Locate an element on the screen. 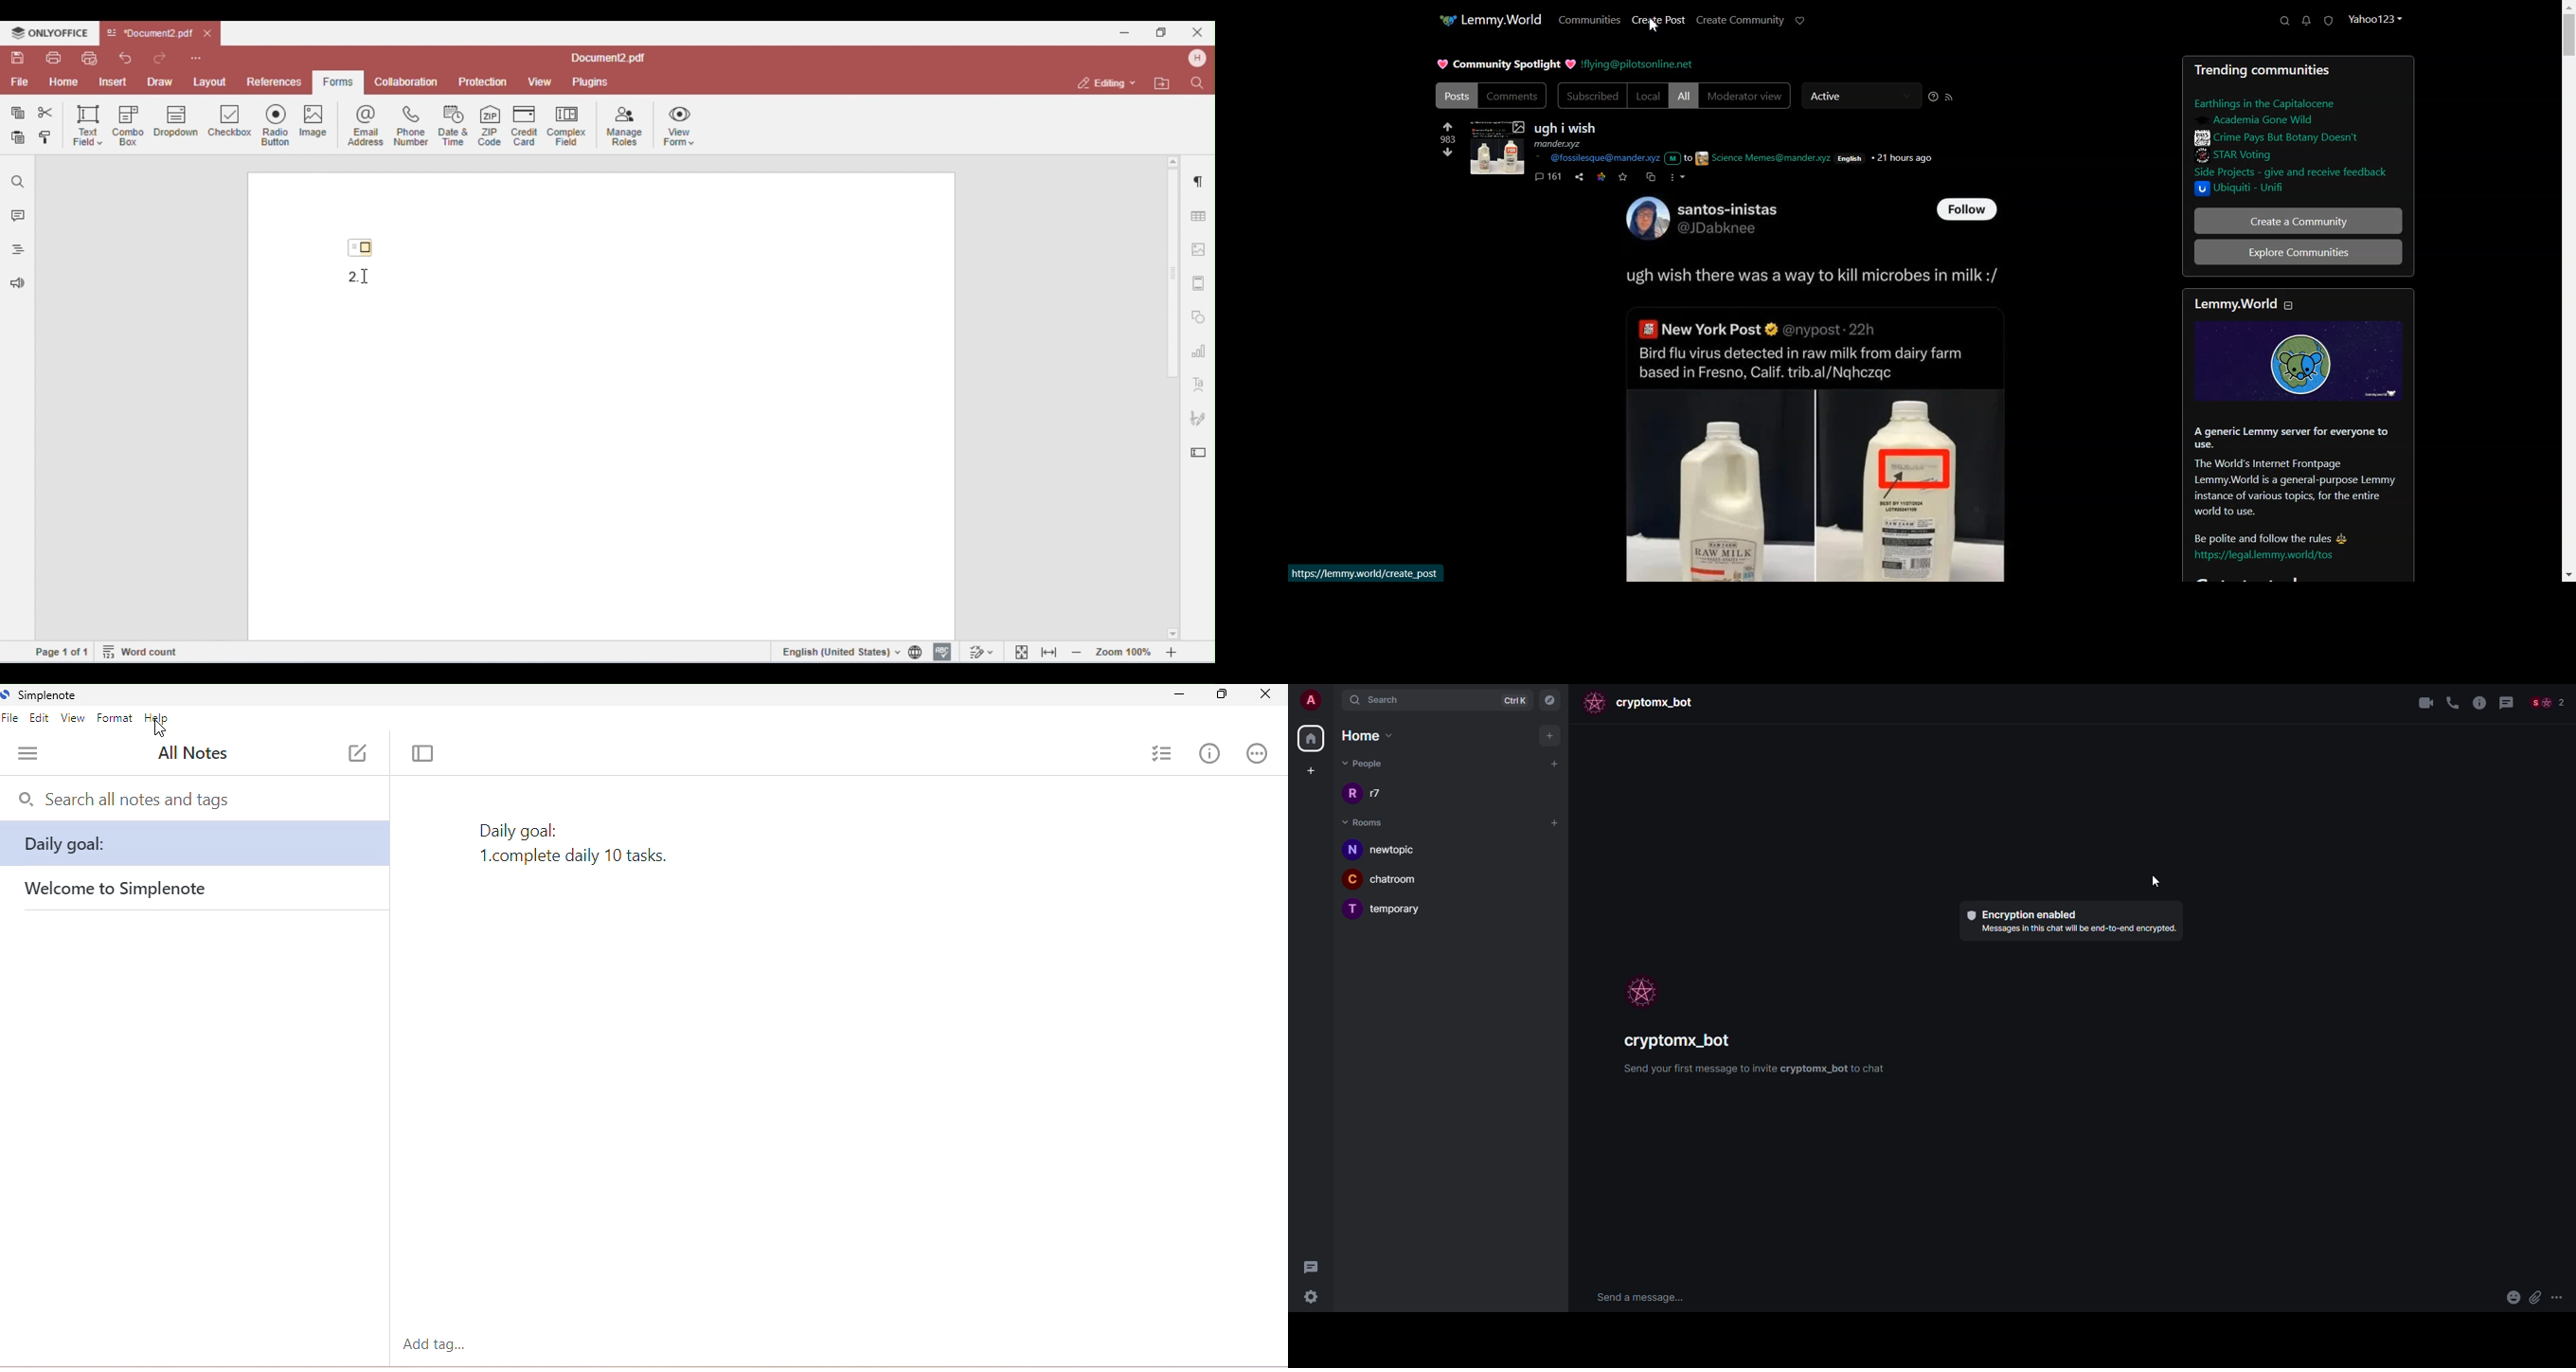 This screenshot has height=1372, width=2576. note text is located at coordinates (575, 842).